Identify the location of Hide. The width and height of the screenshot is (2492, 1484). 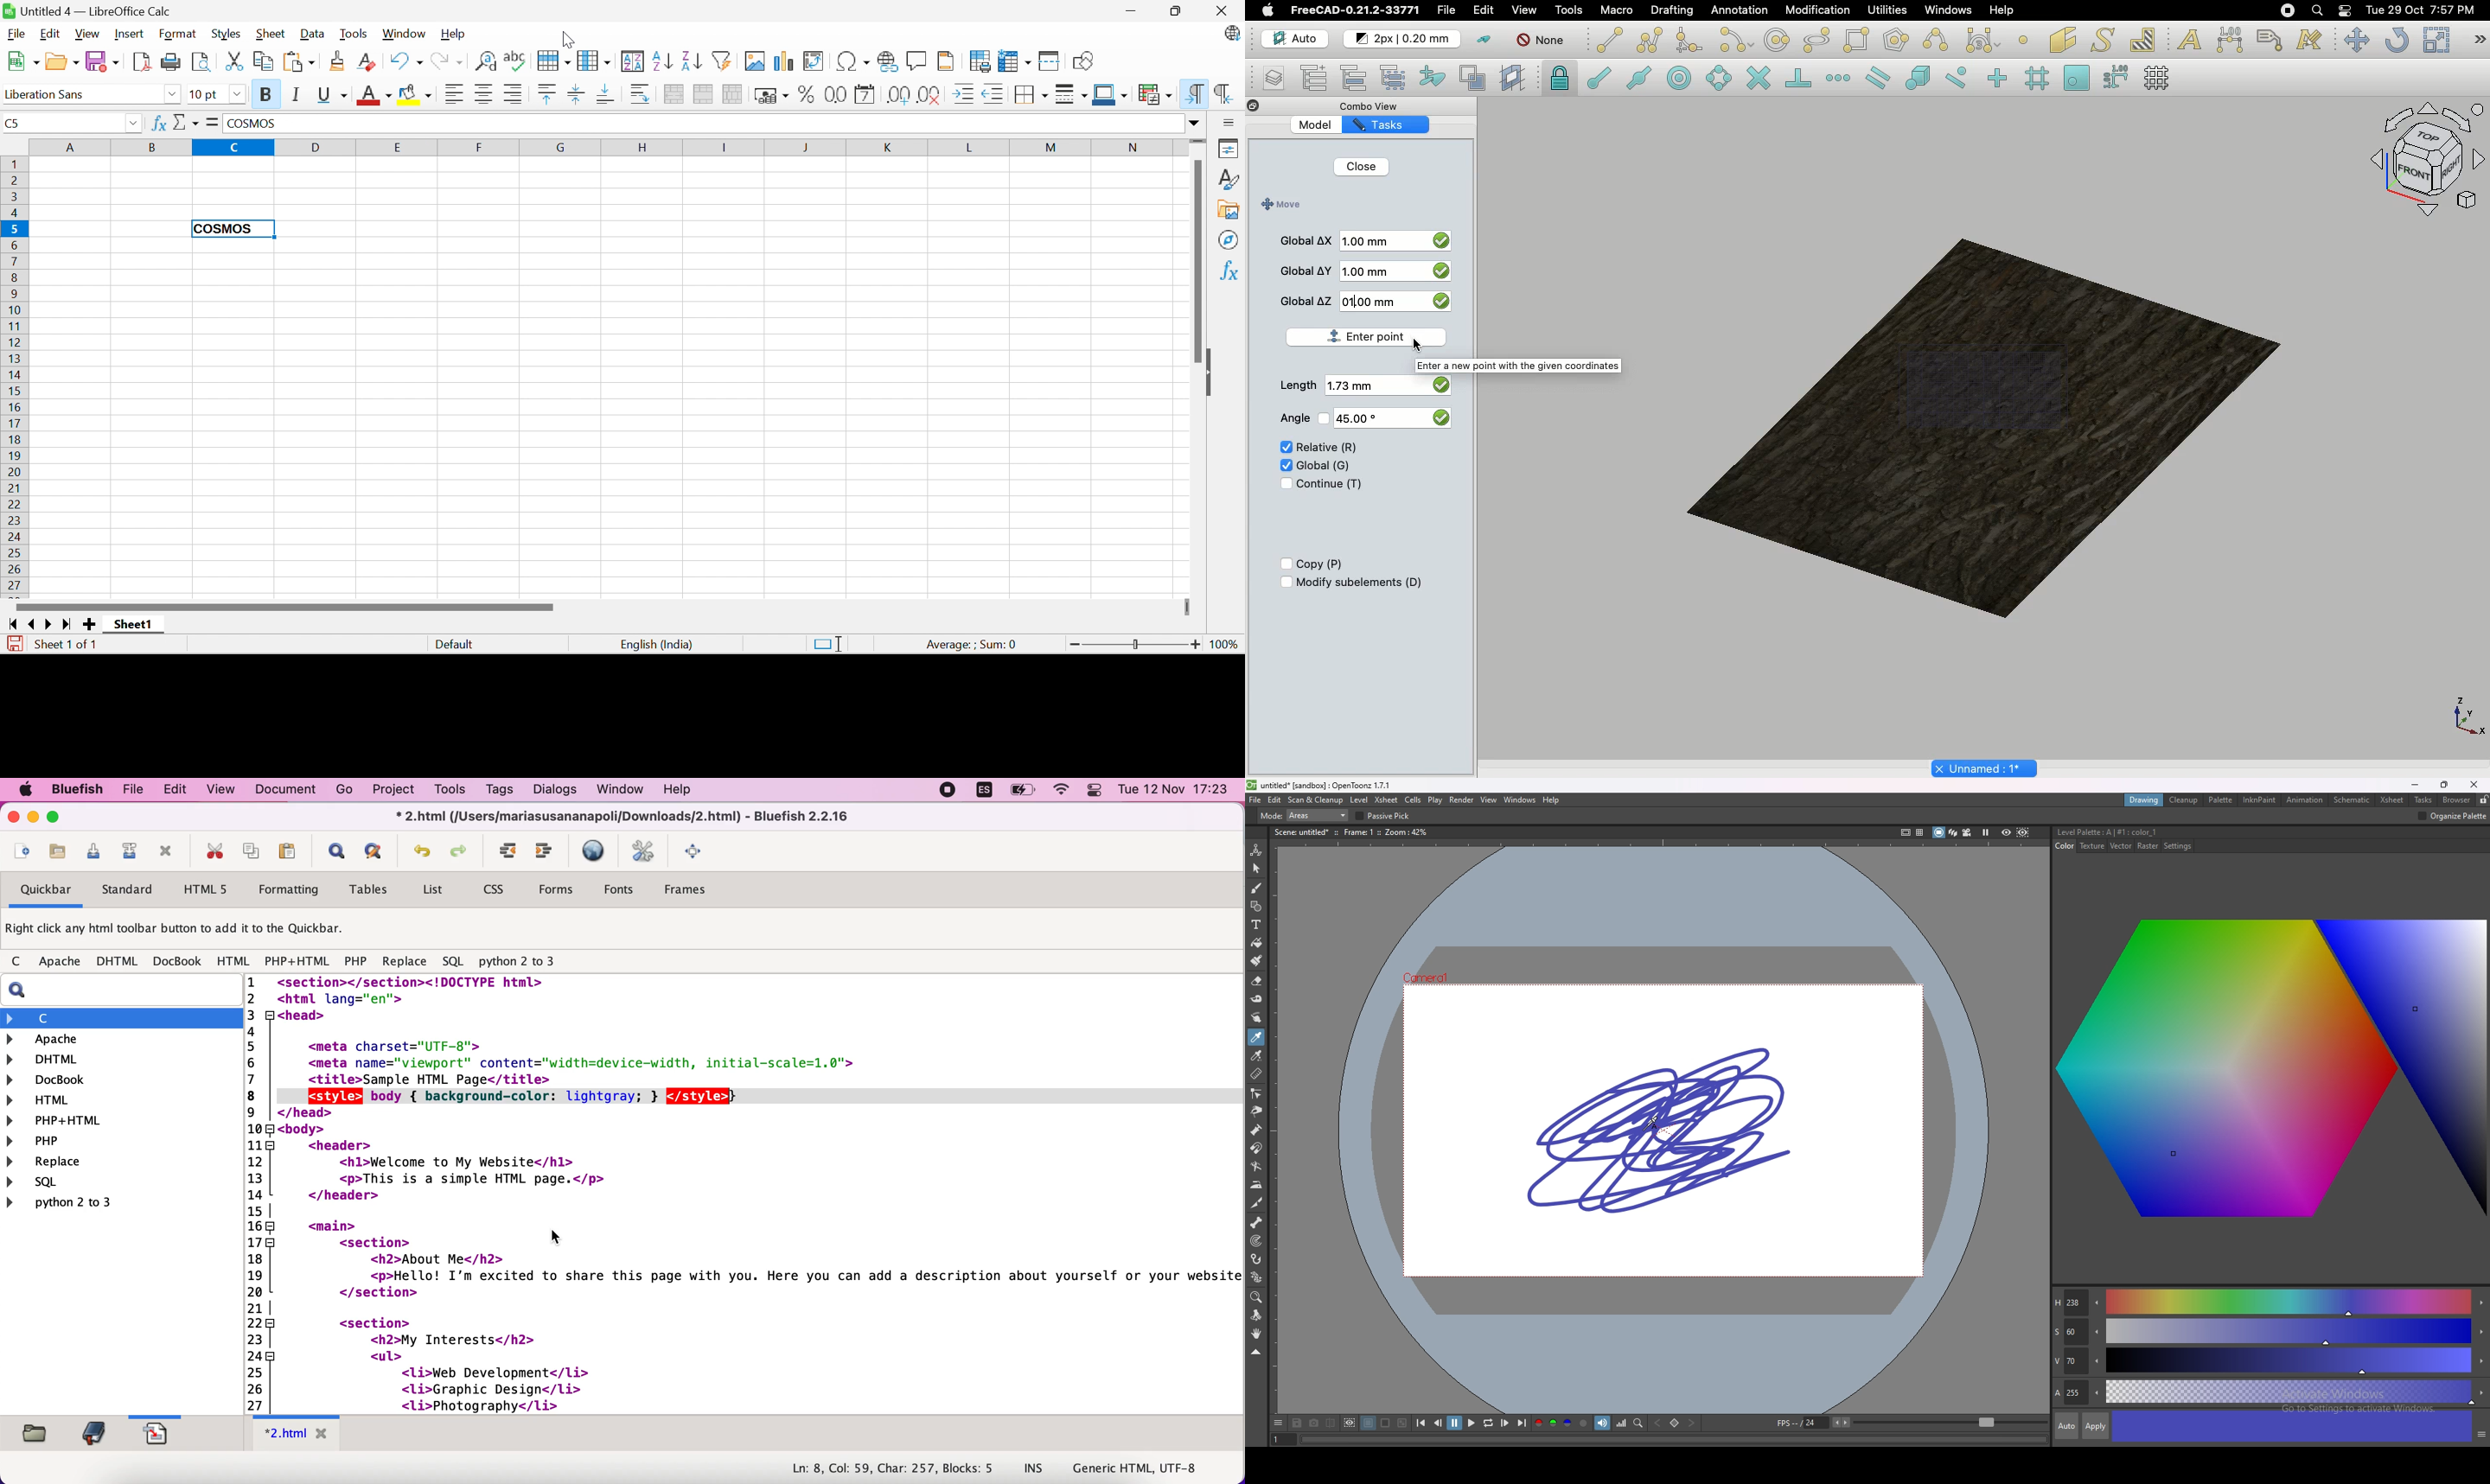
(1213, 372).